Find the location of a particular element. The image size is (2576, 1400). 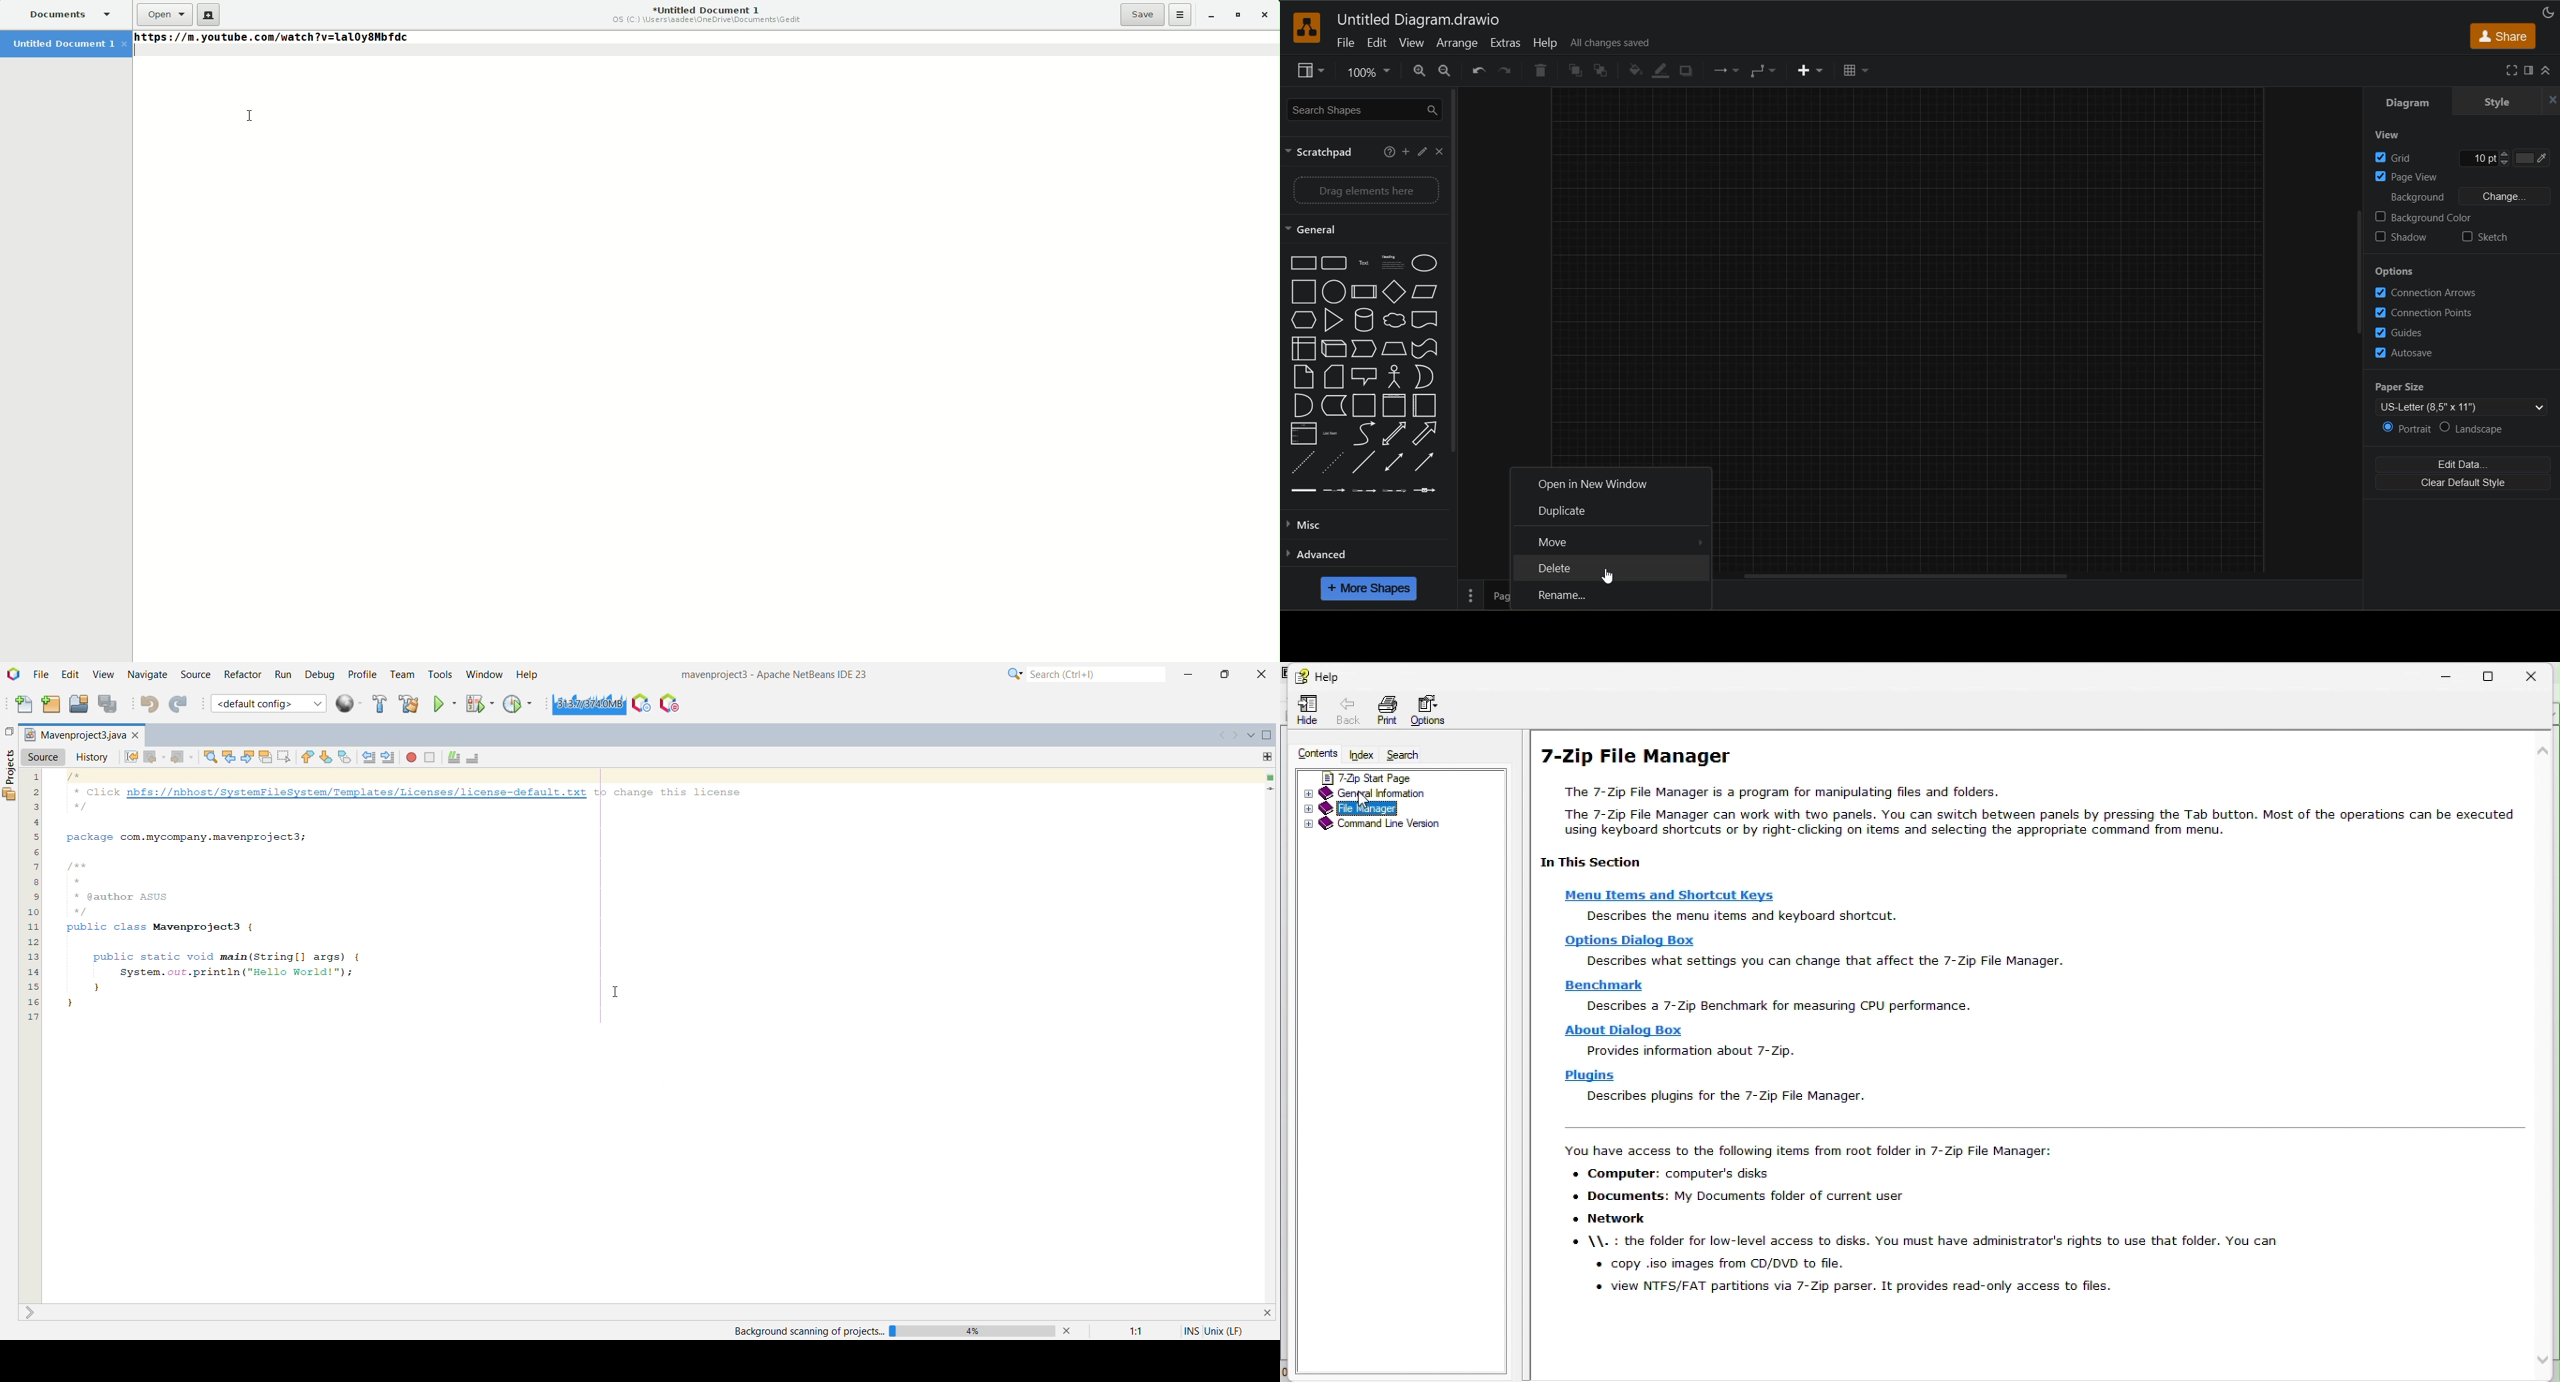

pages is located at coordinates (1470, 595).